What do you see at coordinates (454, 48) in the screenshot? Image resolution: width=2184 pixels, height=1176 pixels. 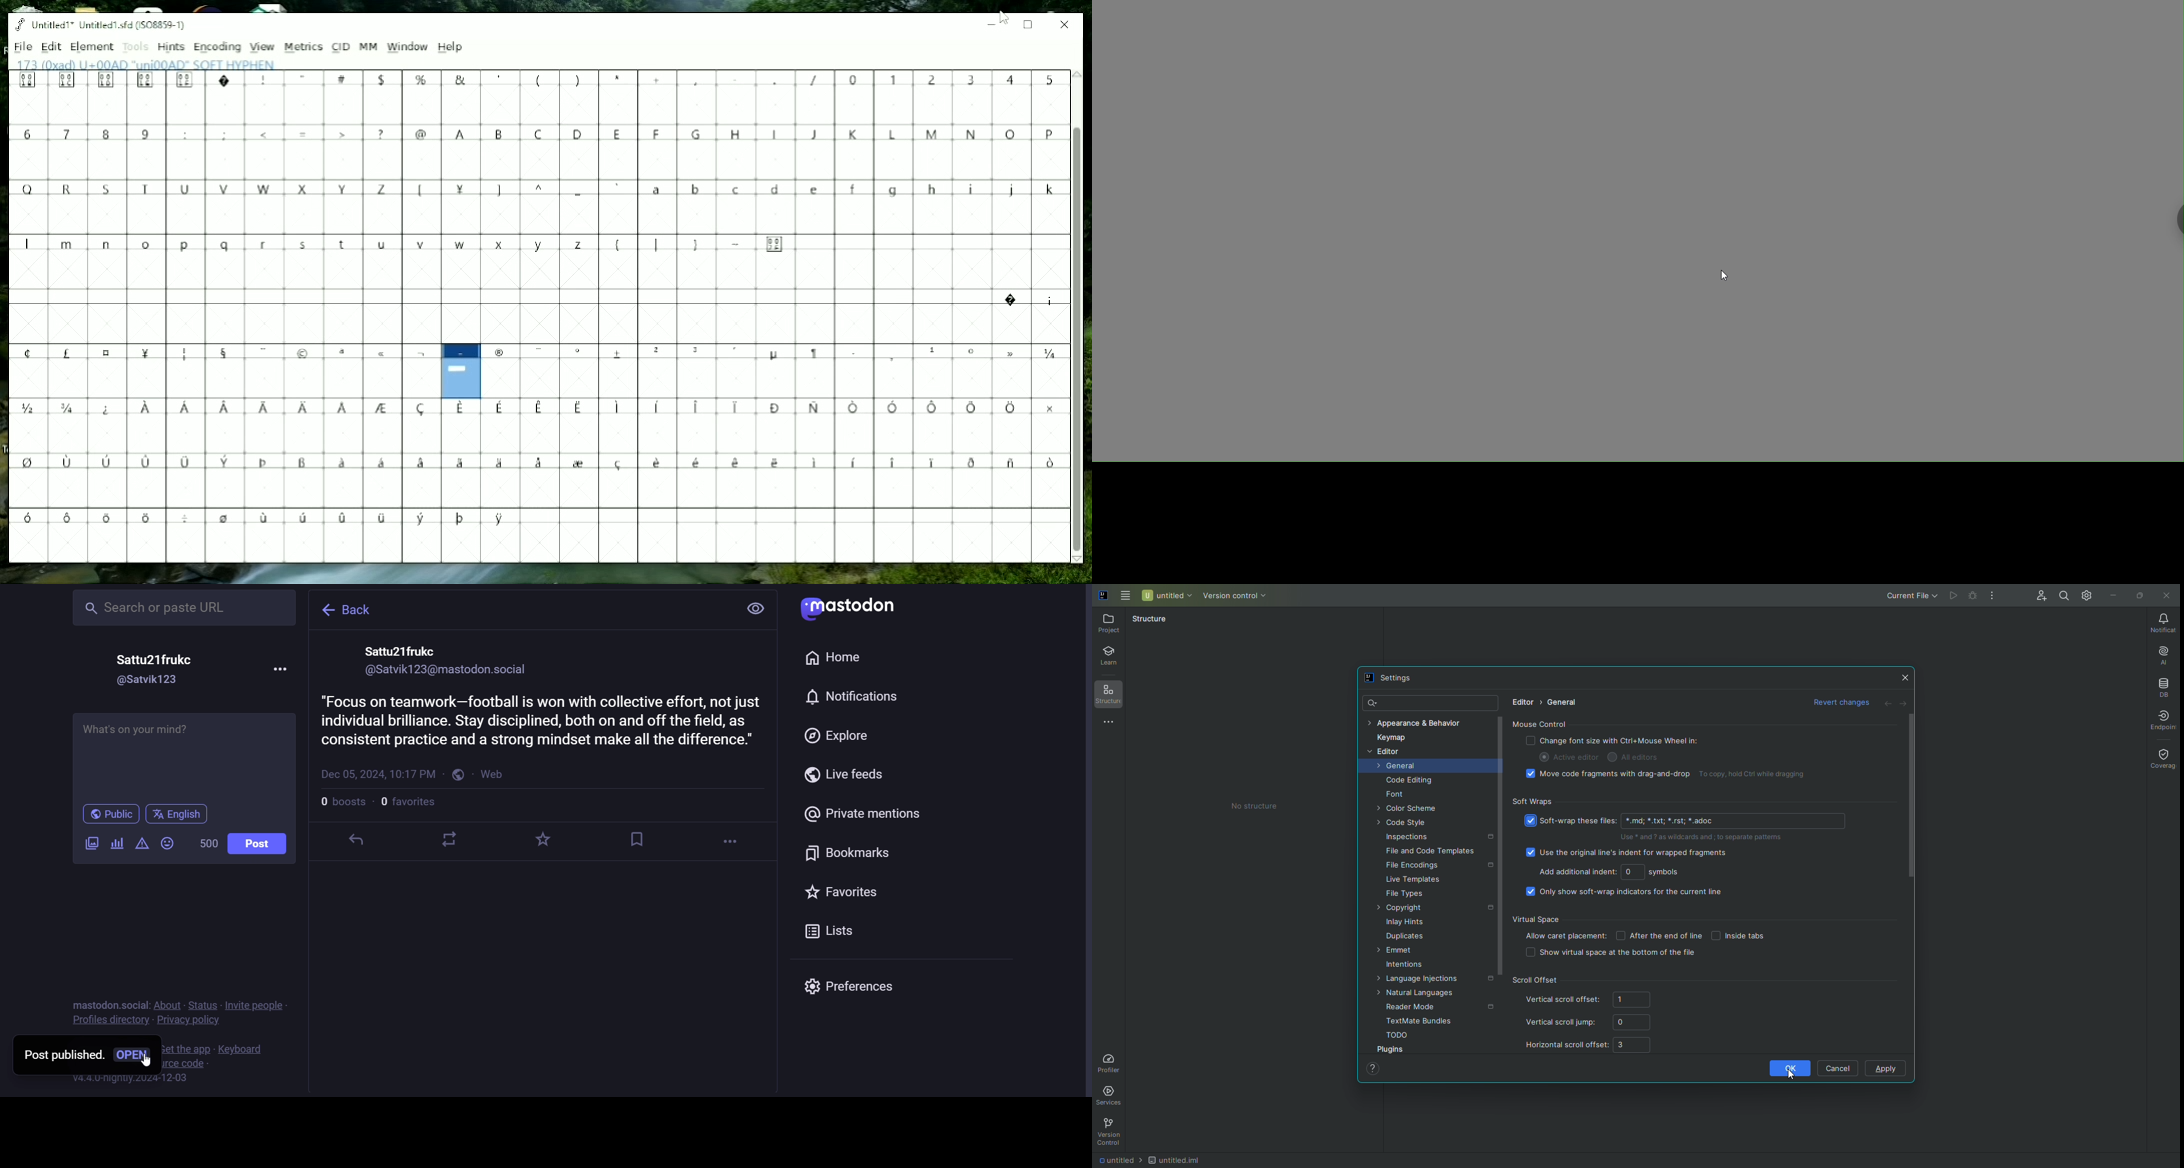 I see `Help` at bounding box center [454, 48].